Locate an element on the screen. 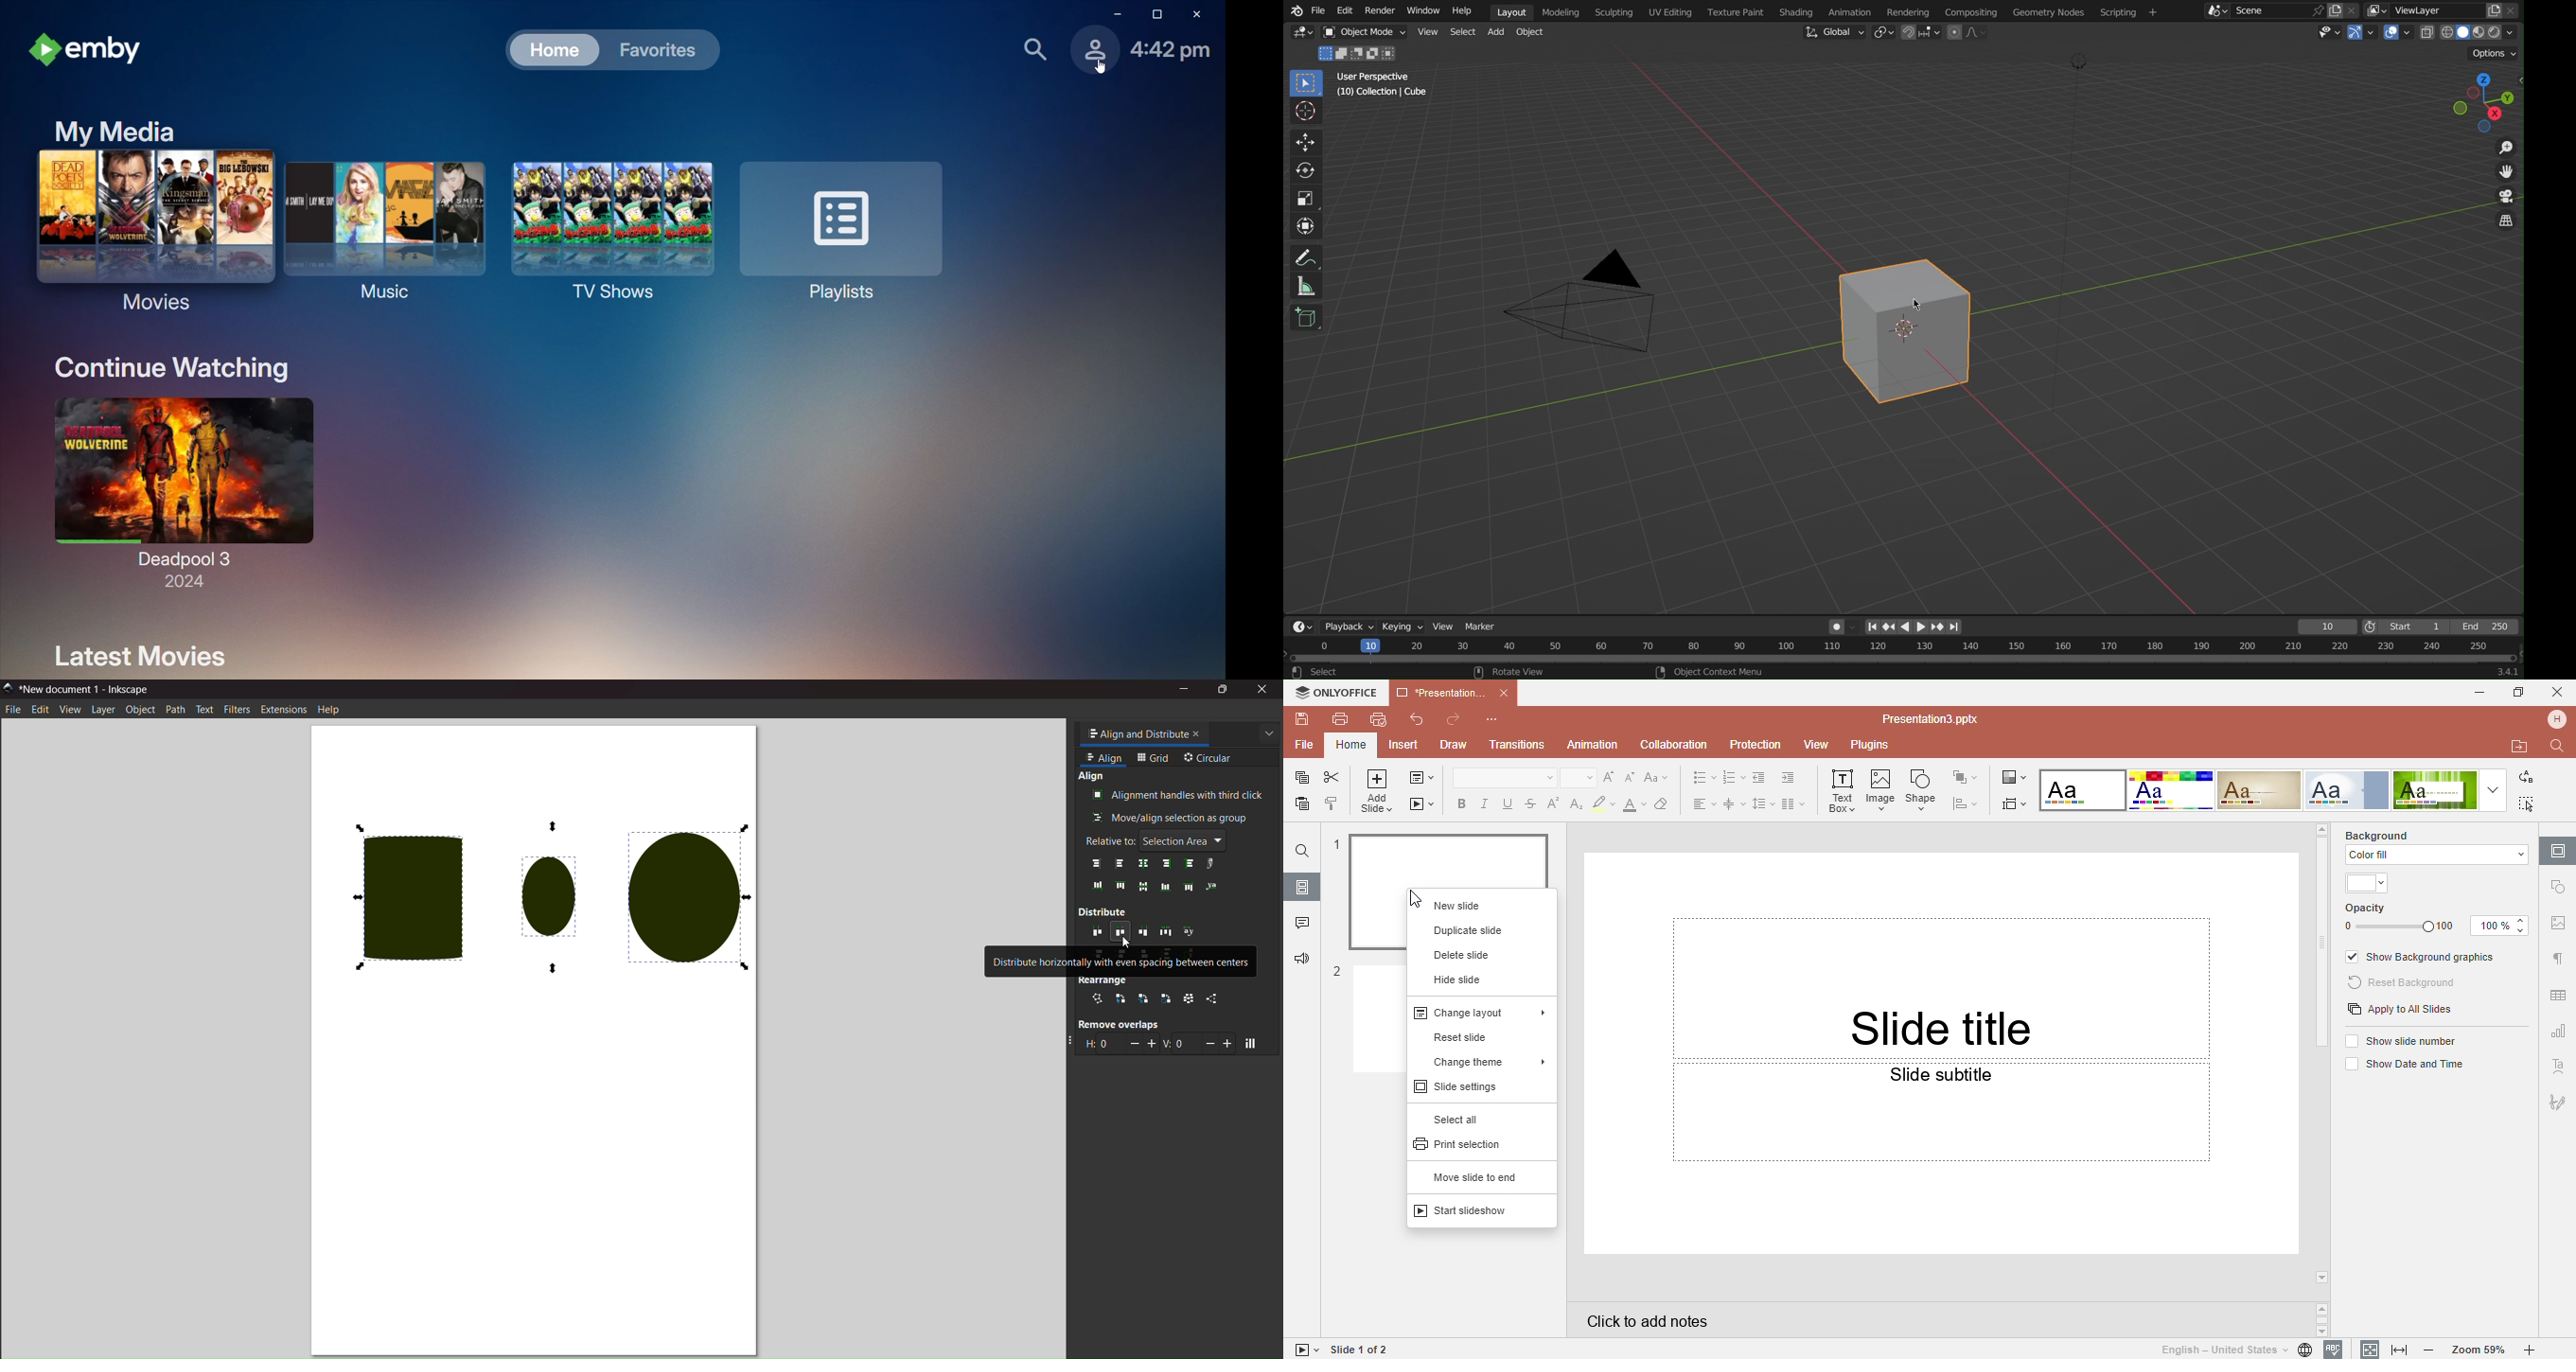 The width and height of the screenshot is (2576, 1372). Slide 1 to 1 is located at coordinates (1361, 1350).